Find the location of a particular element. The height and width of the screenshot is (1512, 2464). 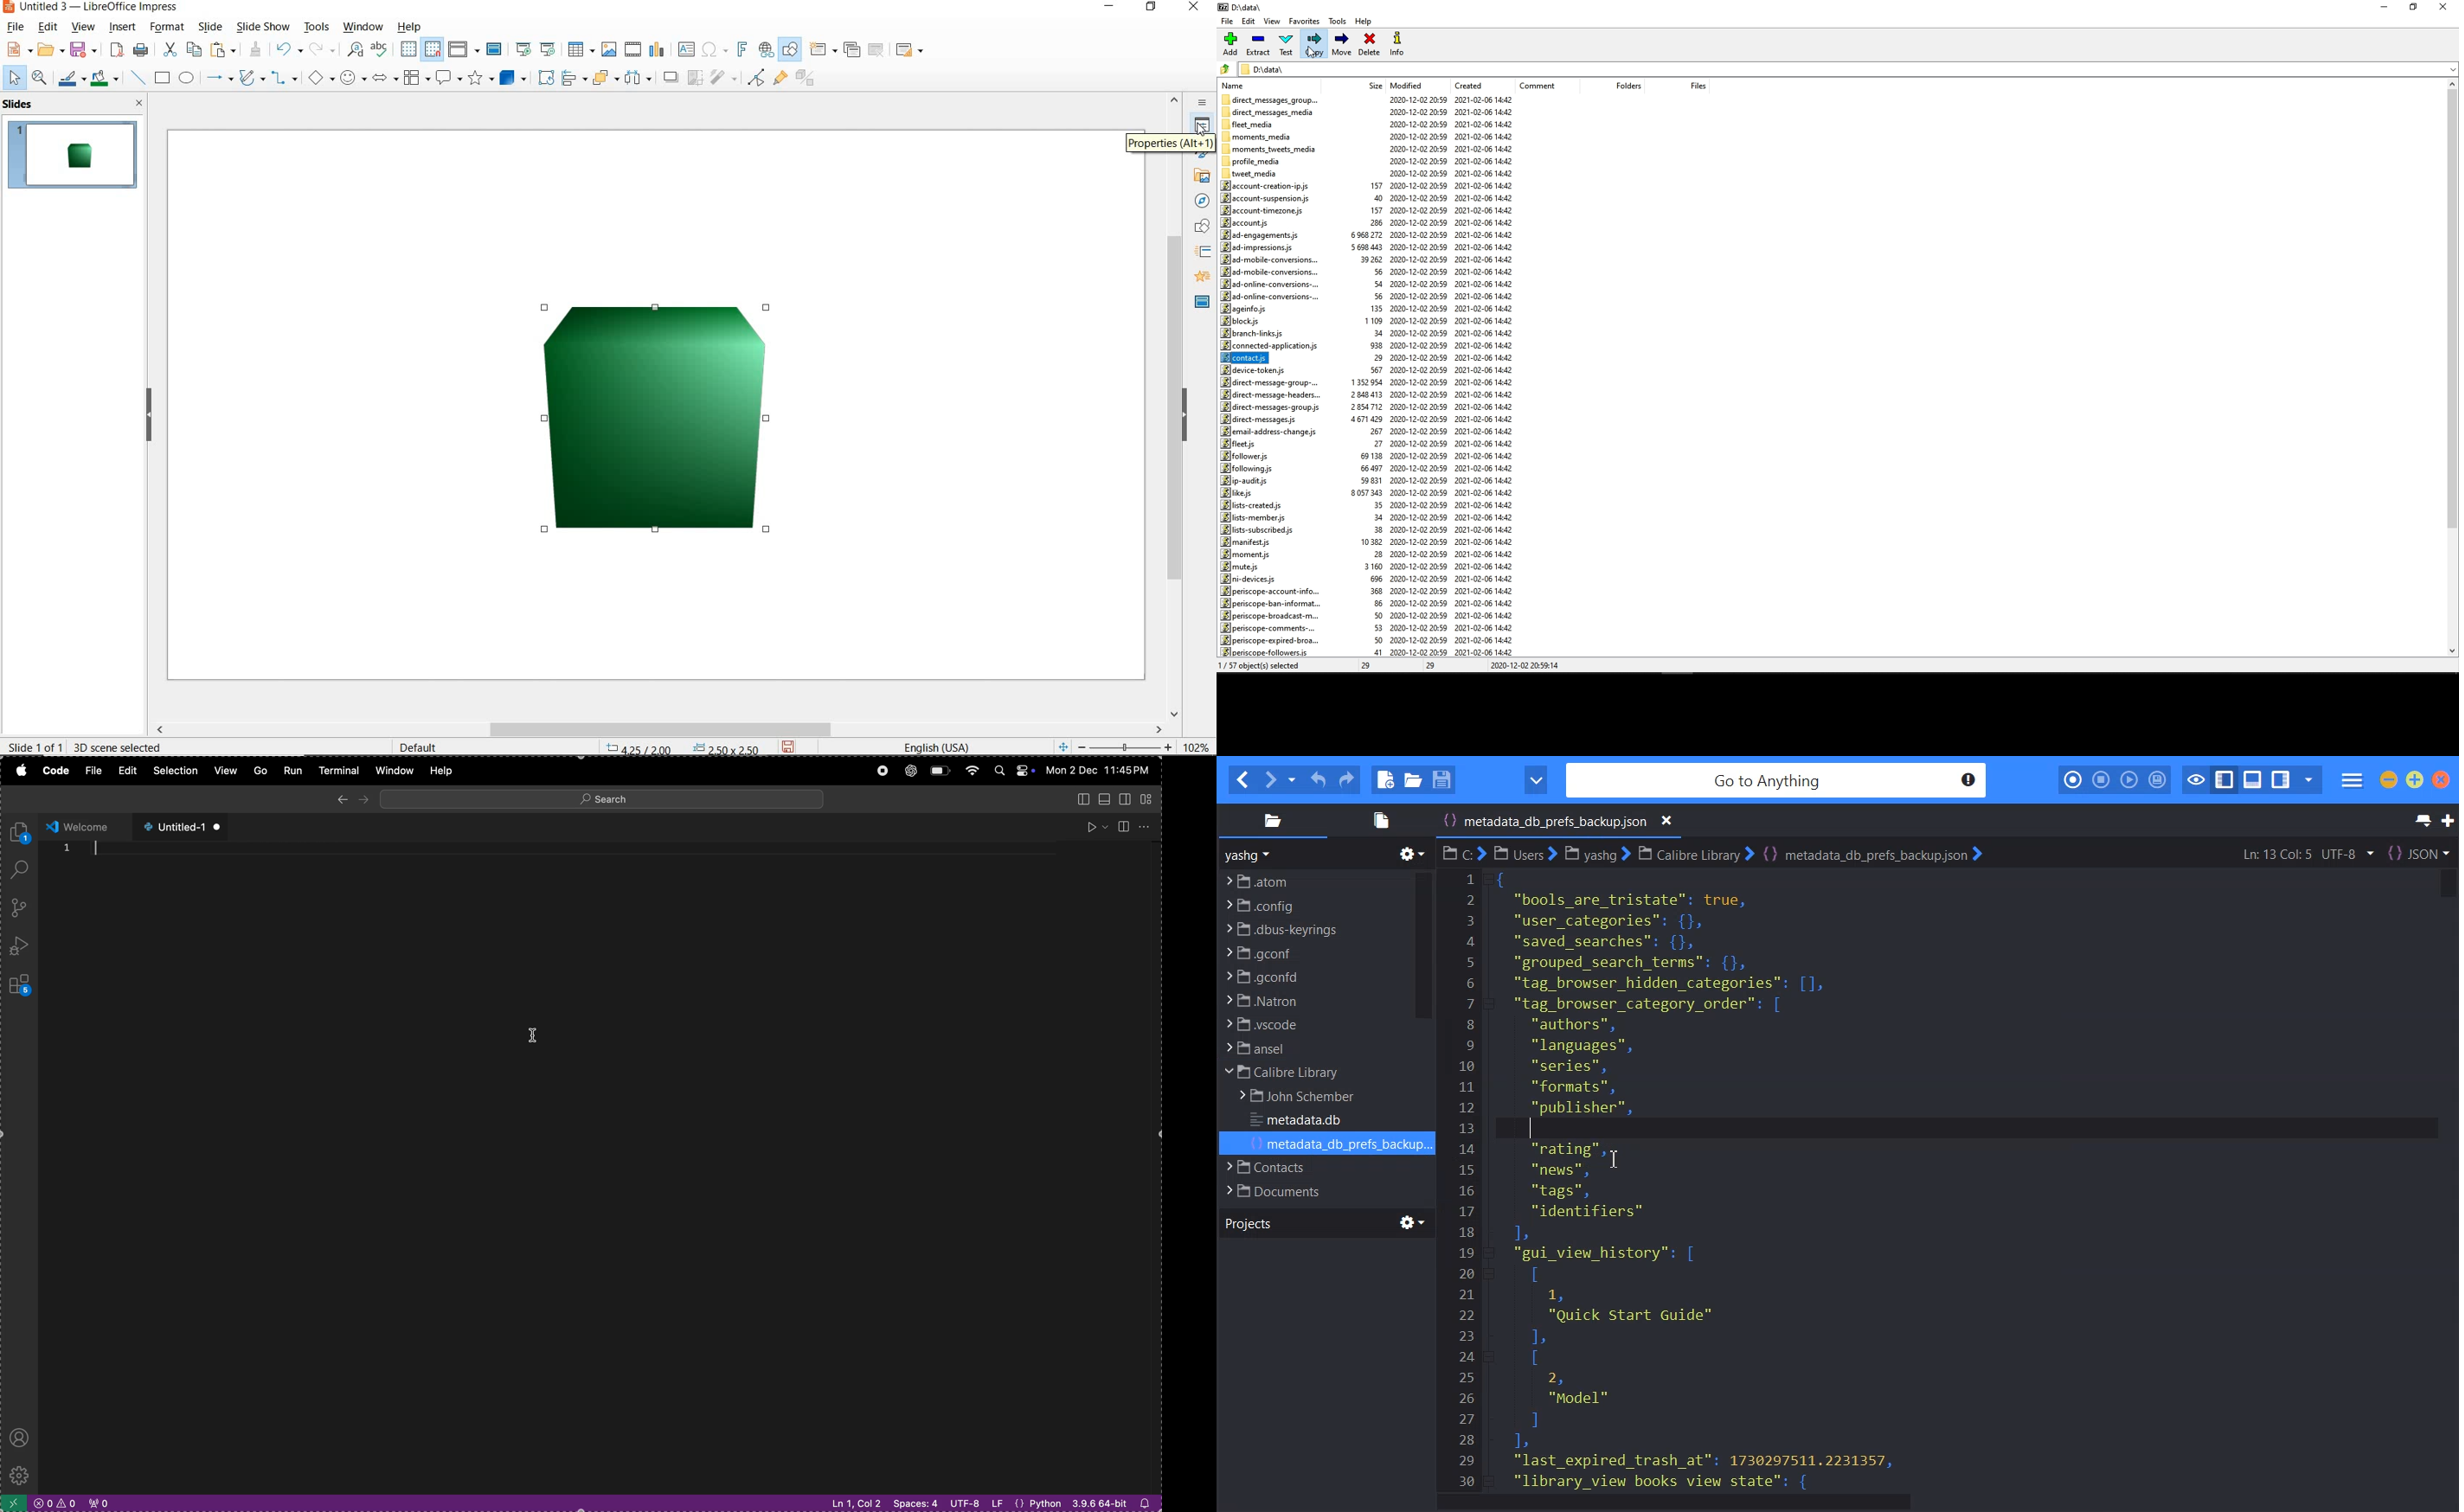

mute.js is located at coordinates (1240, 566).